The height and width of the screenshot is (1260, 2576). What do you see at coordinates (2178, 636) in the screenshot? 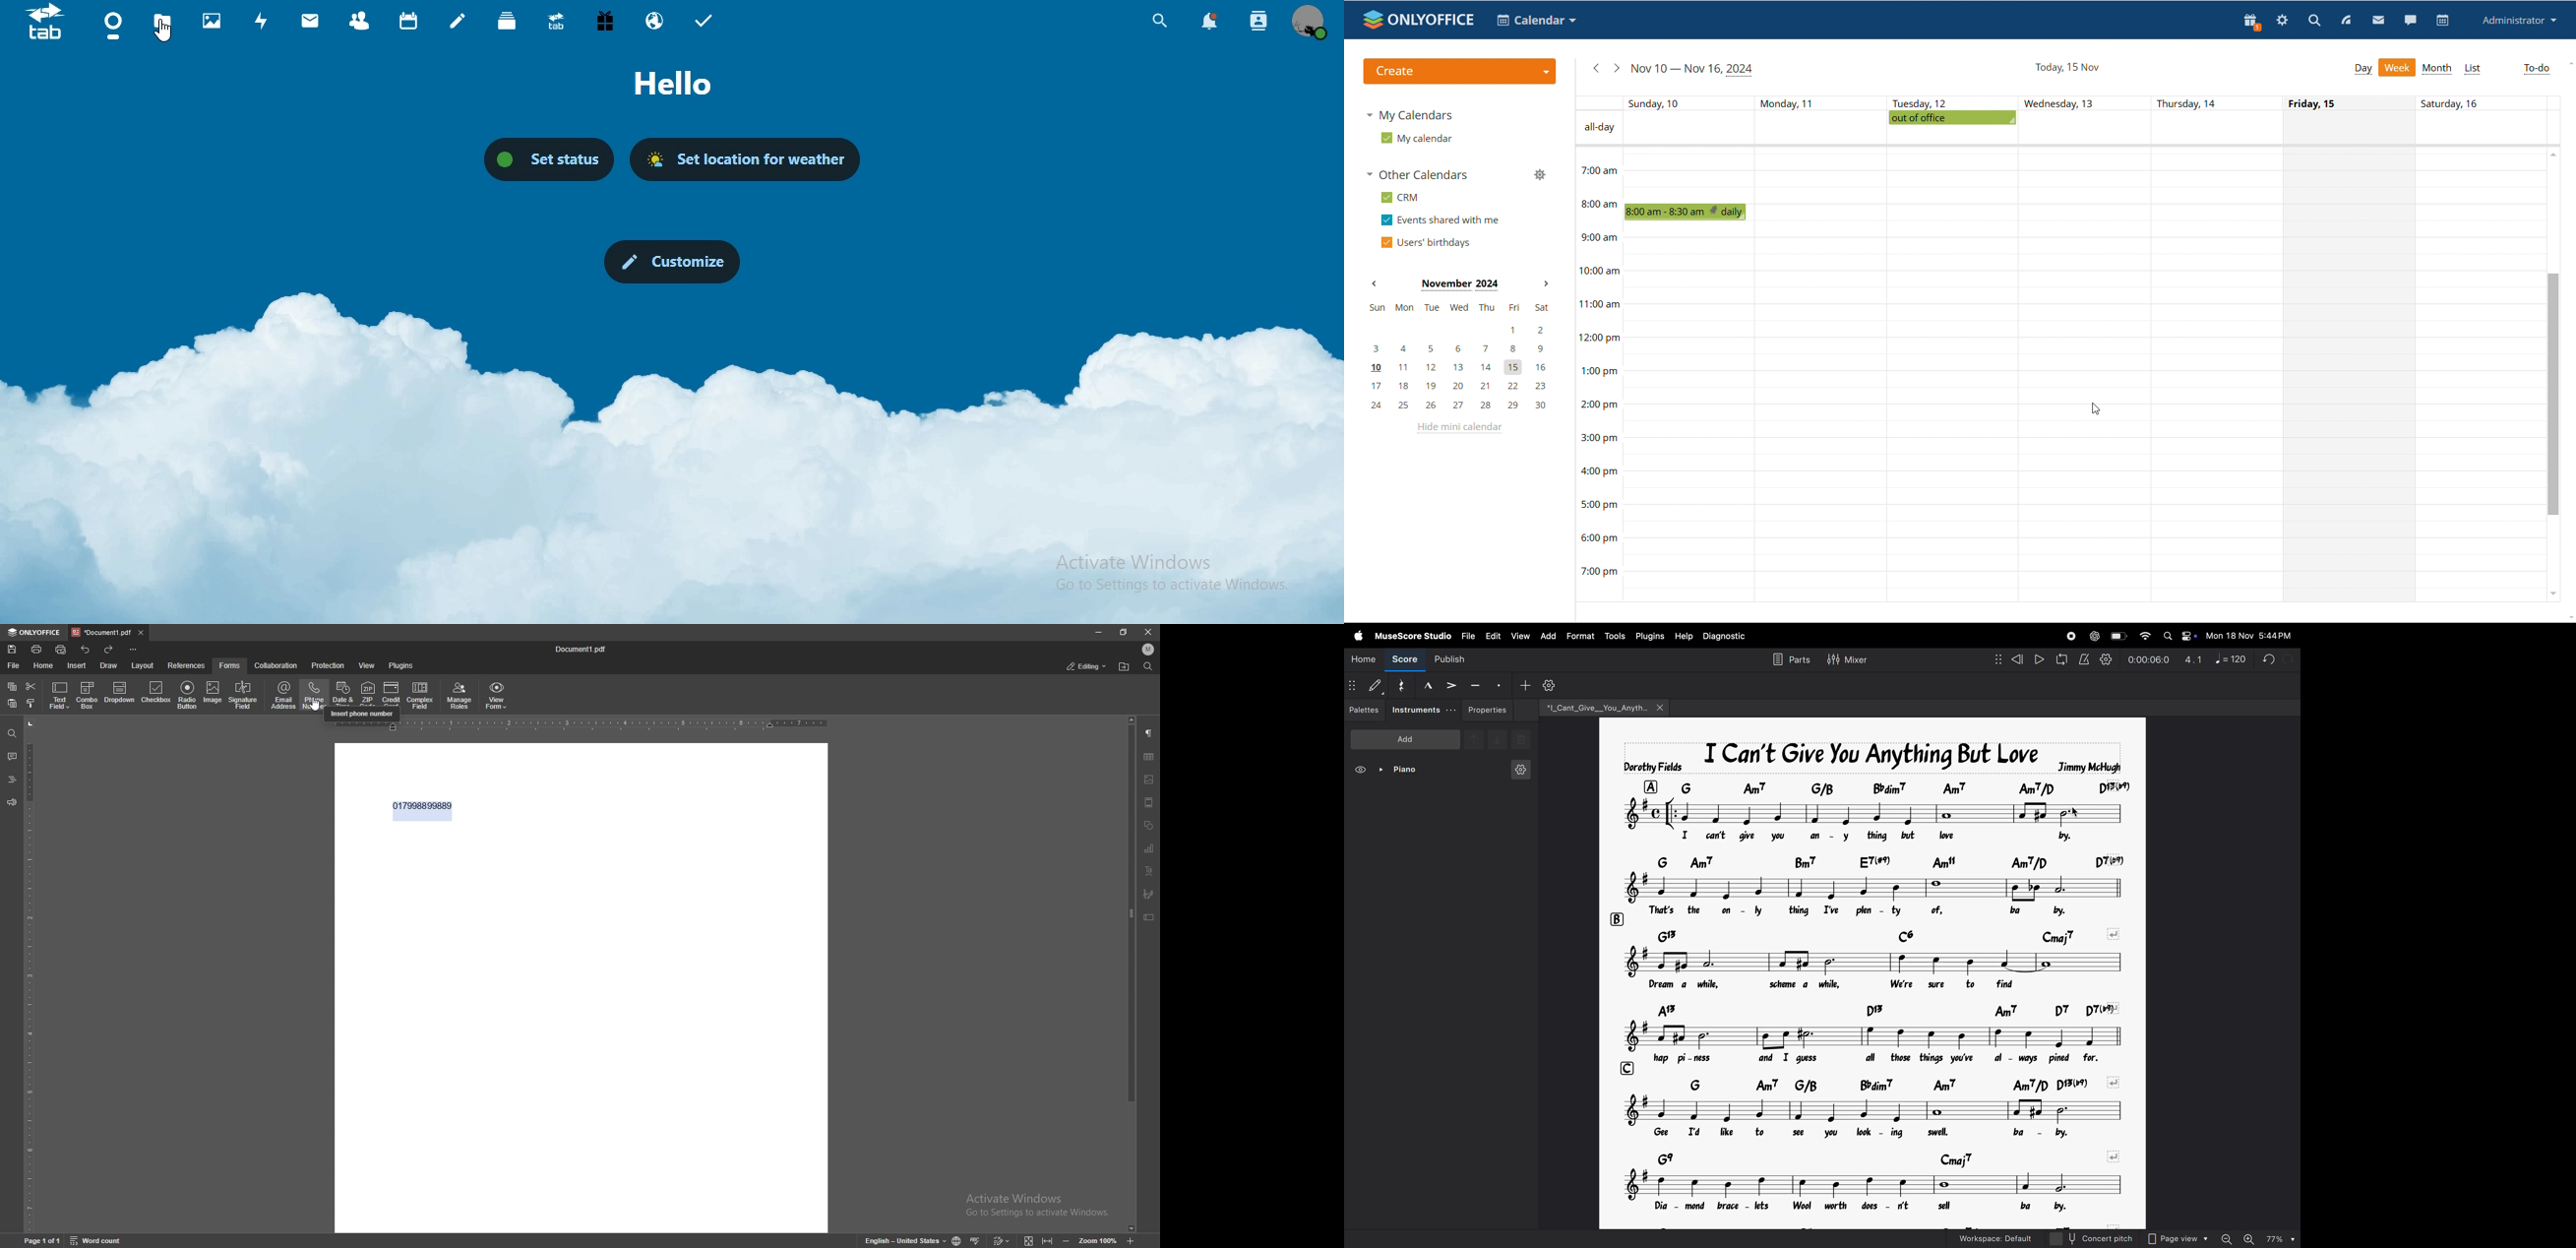
I see `apple widgets` at bounding box center [2178, 636].